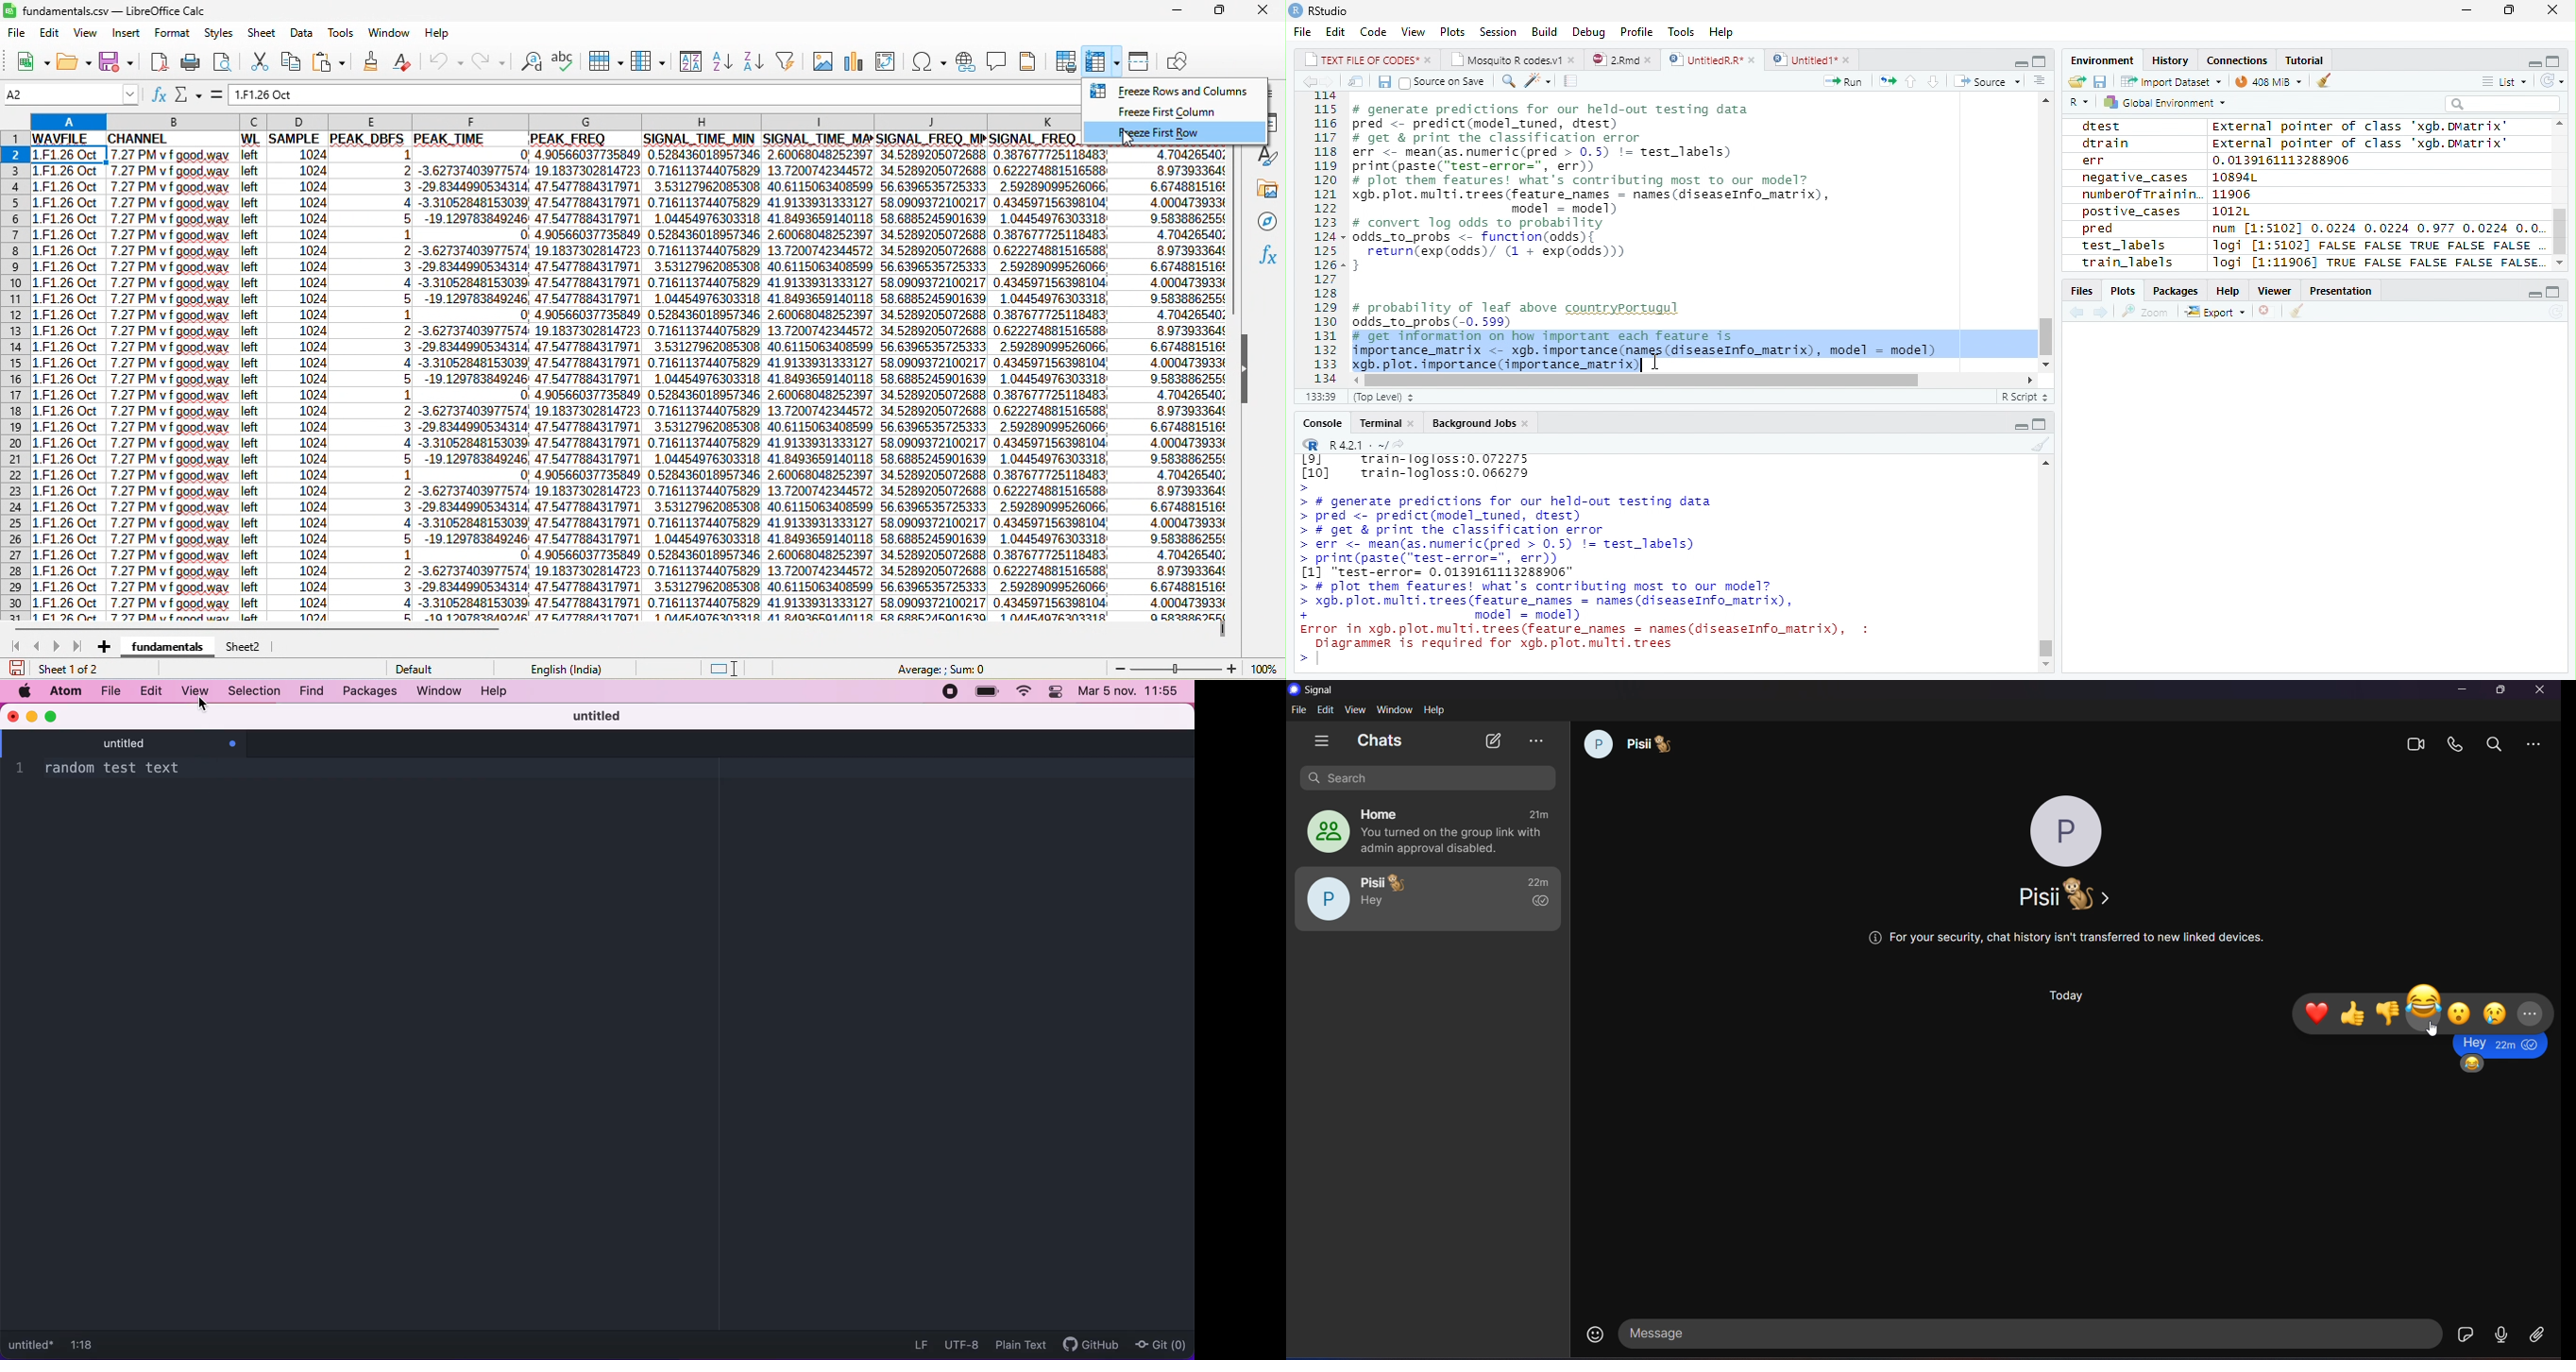  Describe the element at coordinates (1587, 33) in the screenshot. I see `Debug` at that location.